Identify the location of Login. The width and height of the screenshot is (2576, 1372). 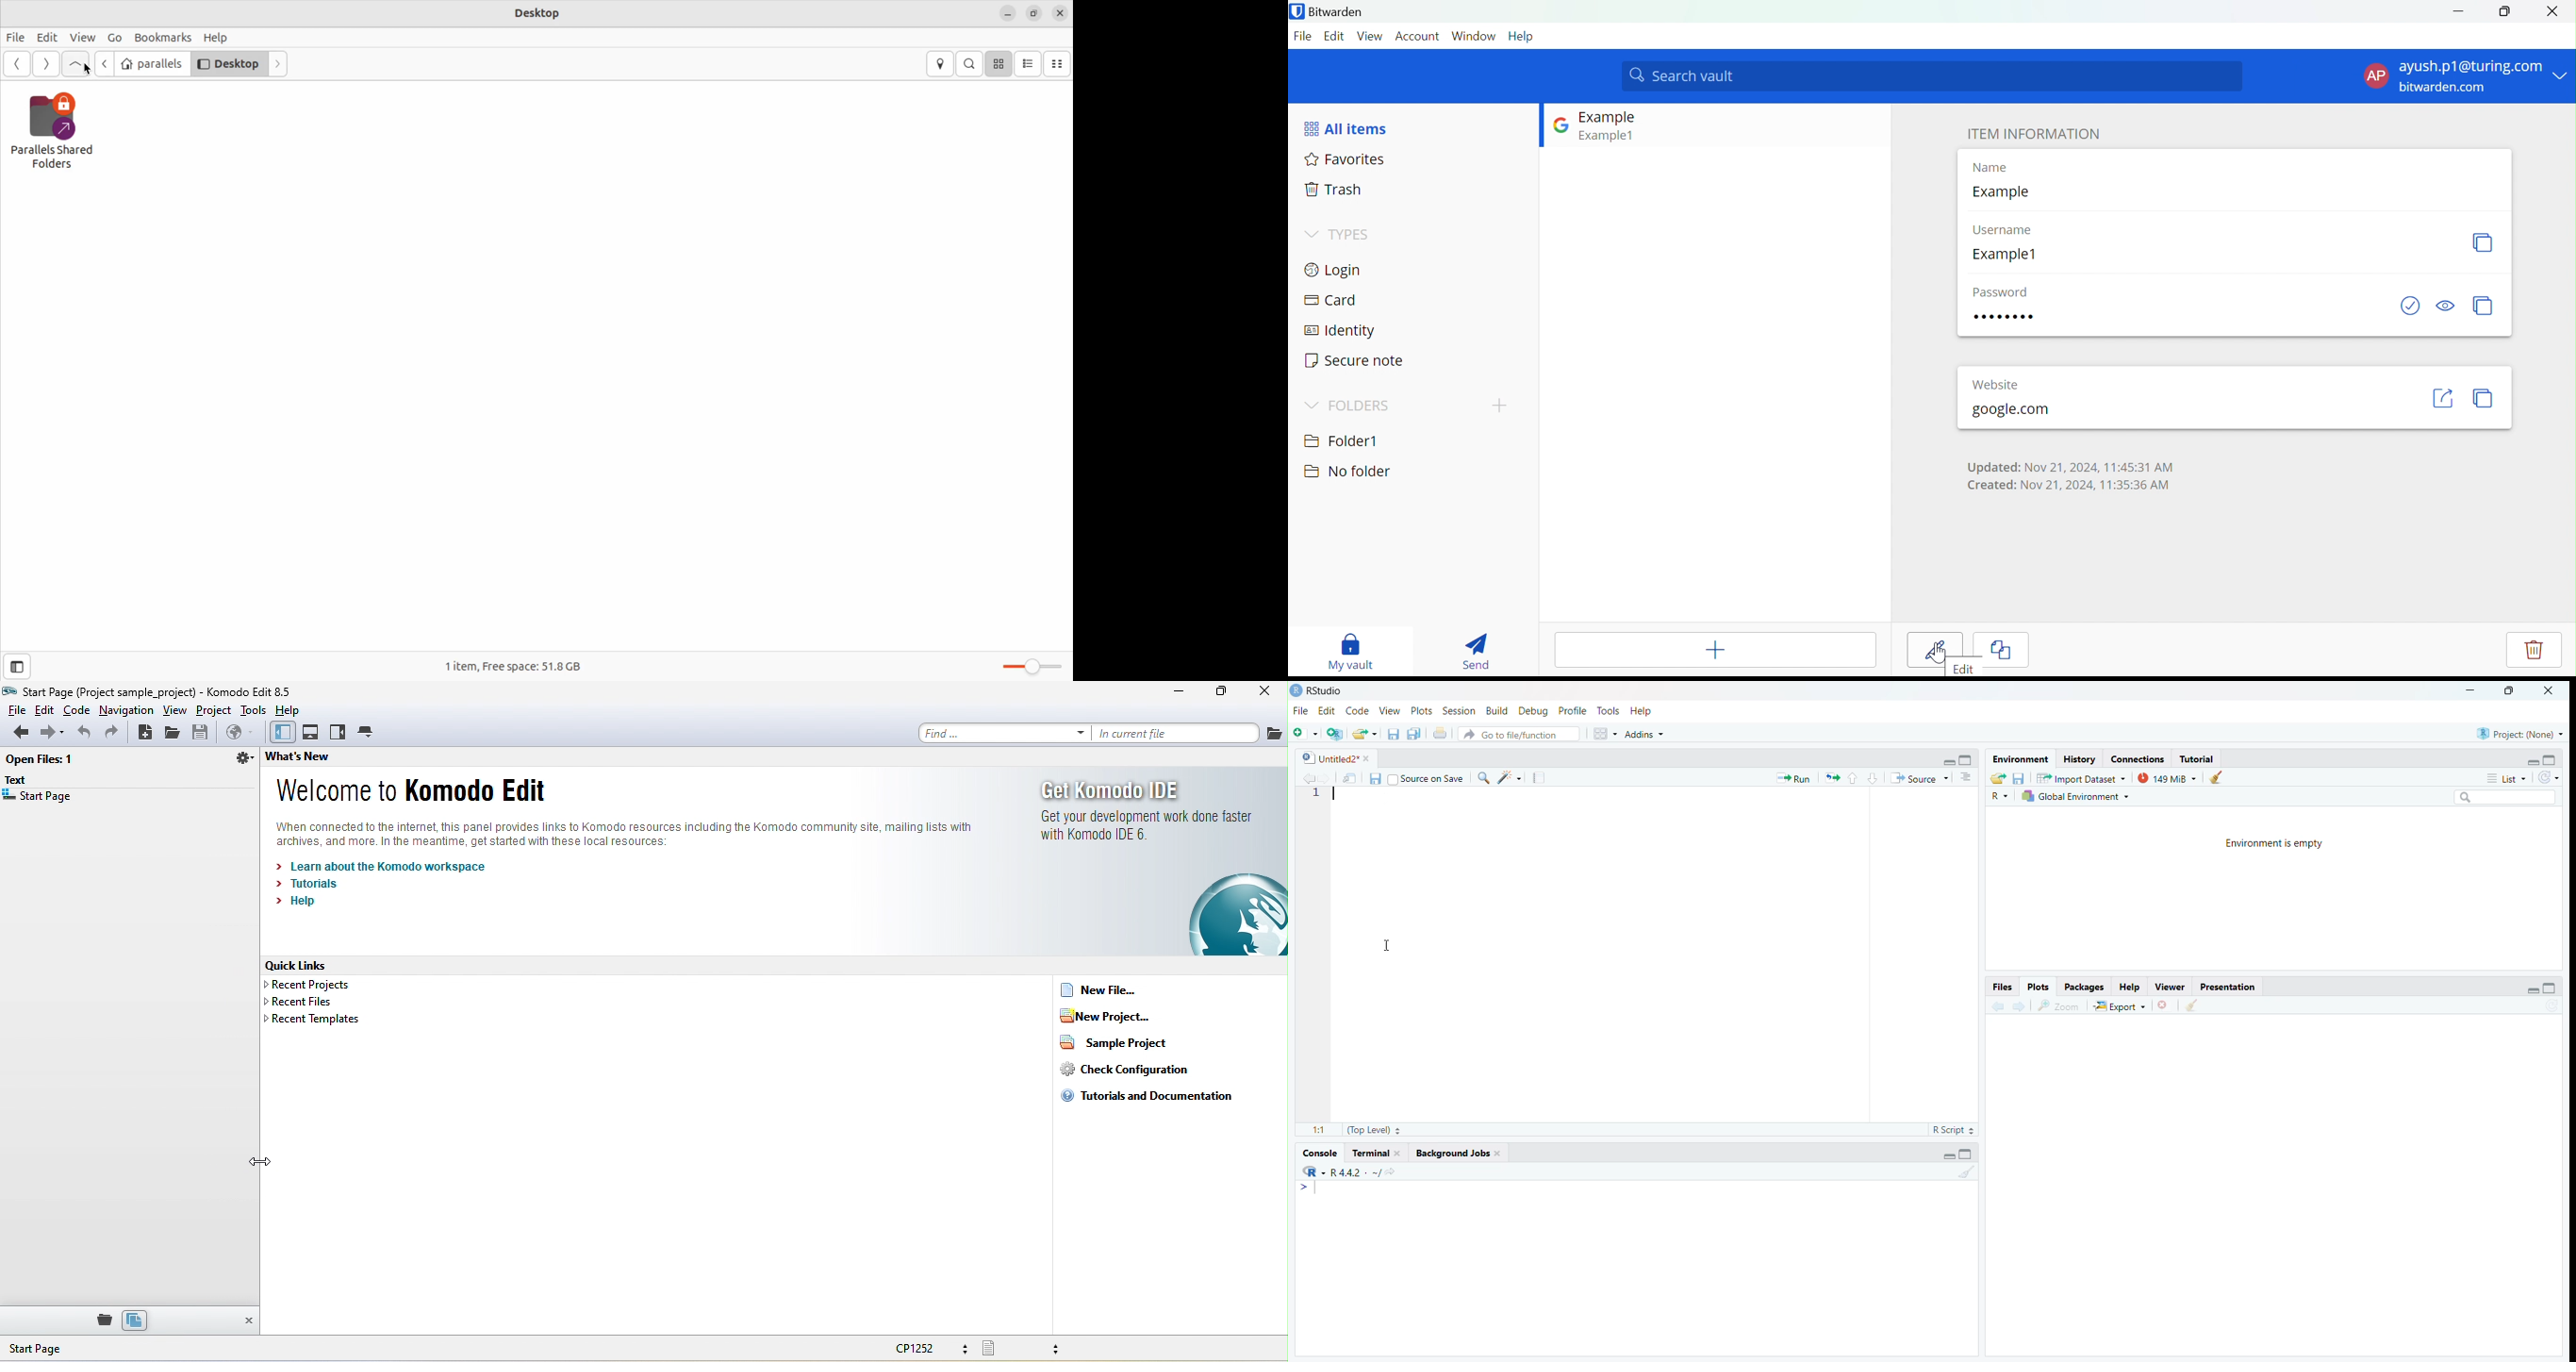
(1336, 269).